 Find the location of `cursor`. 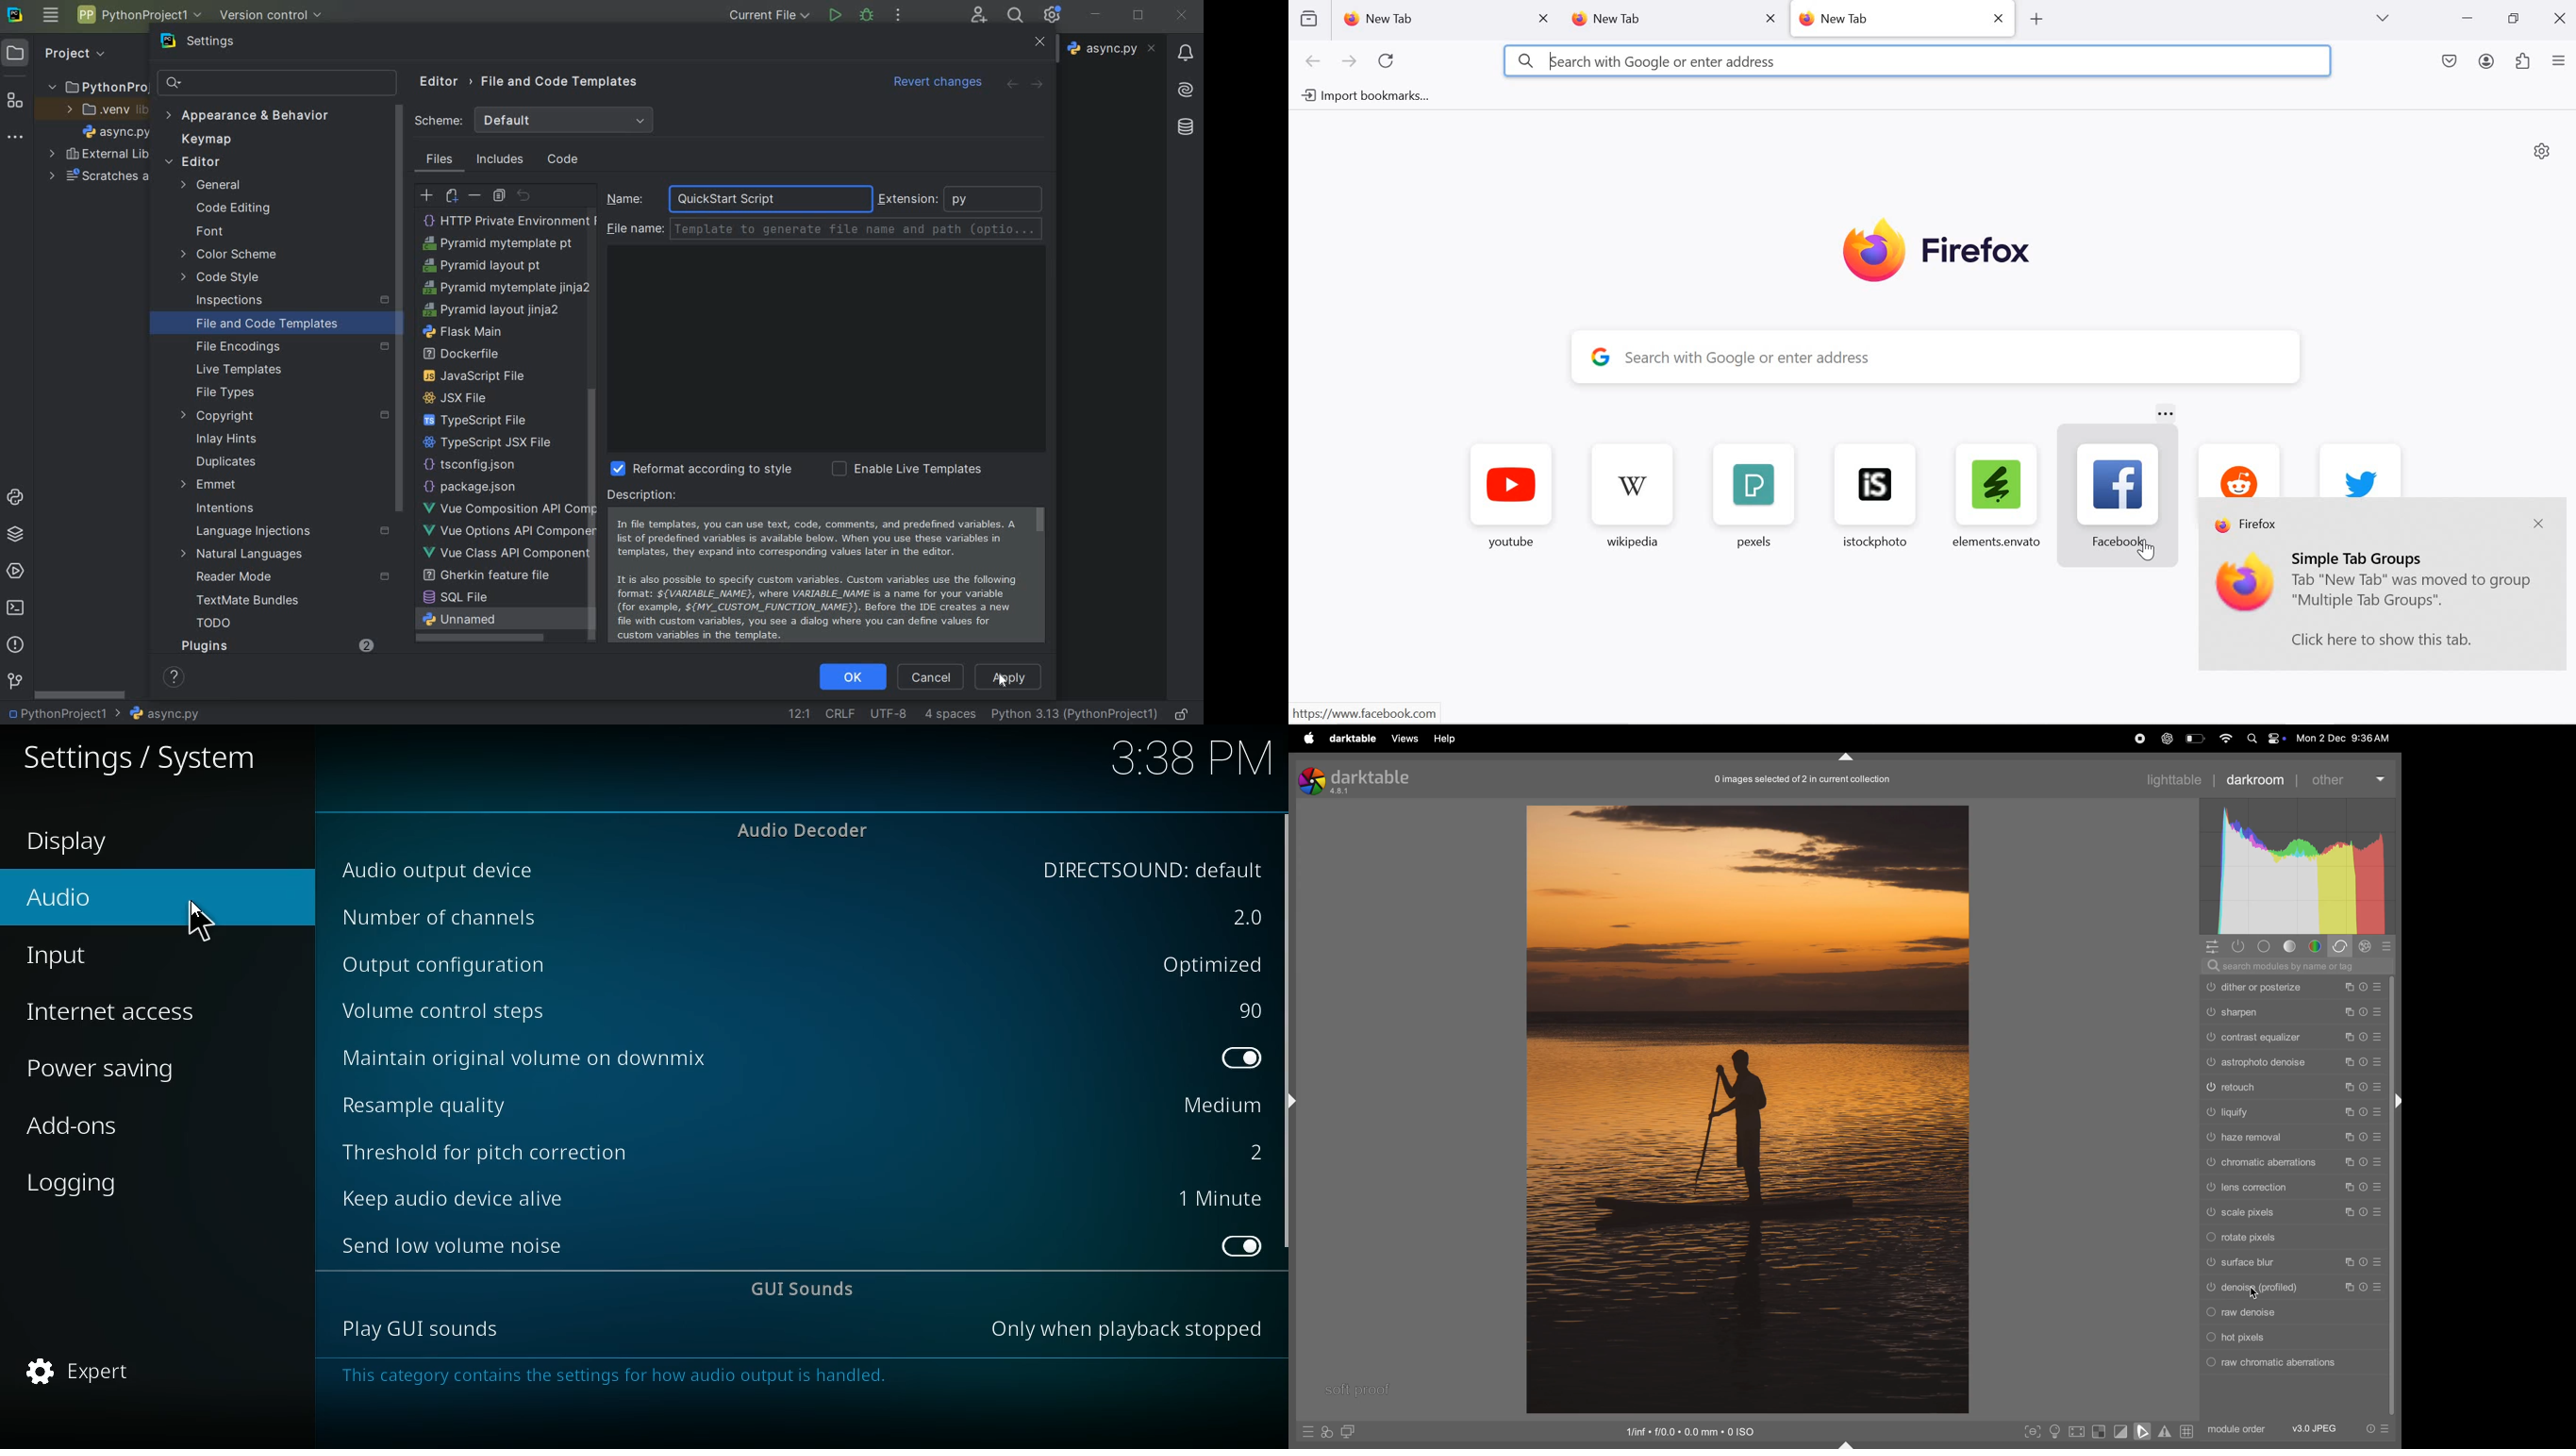

cursor is located at coordinates (205, 920).